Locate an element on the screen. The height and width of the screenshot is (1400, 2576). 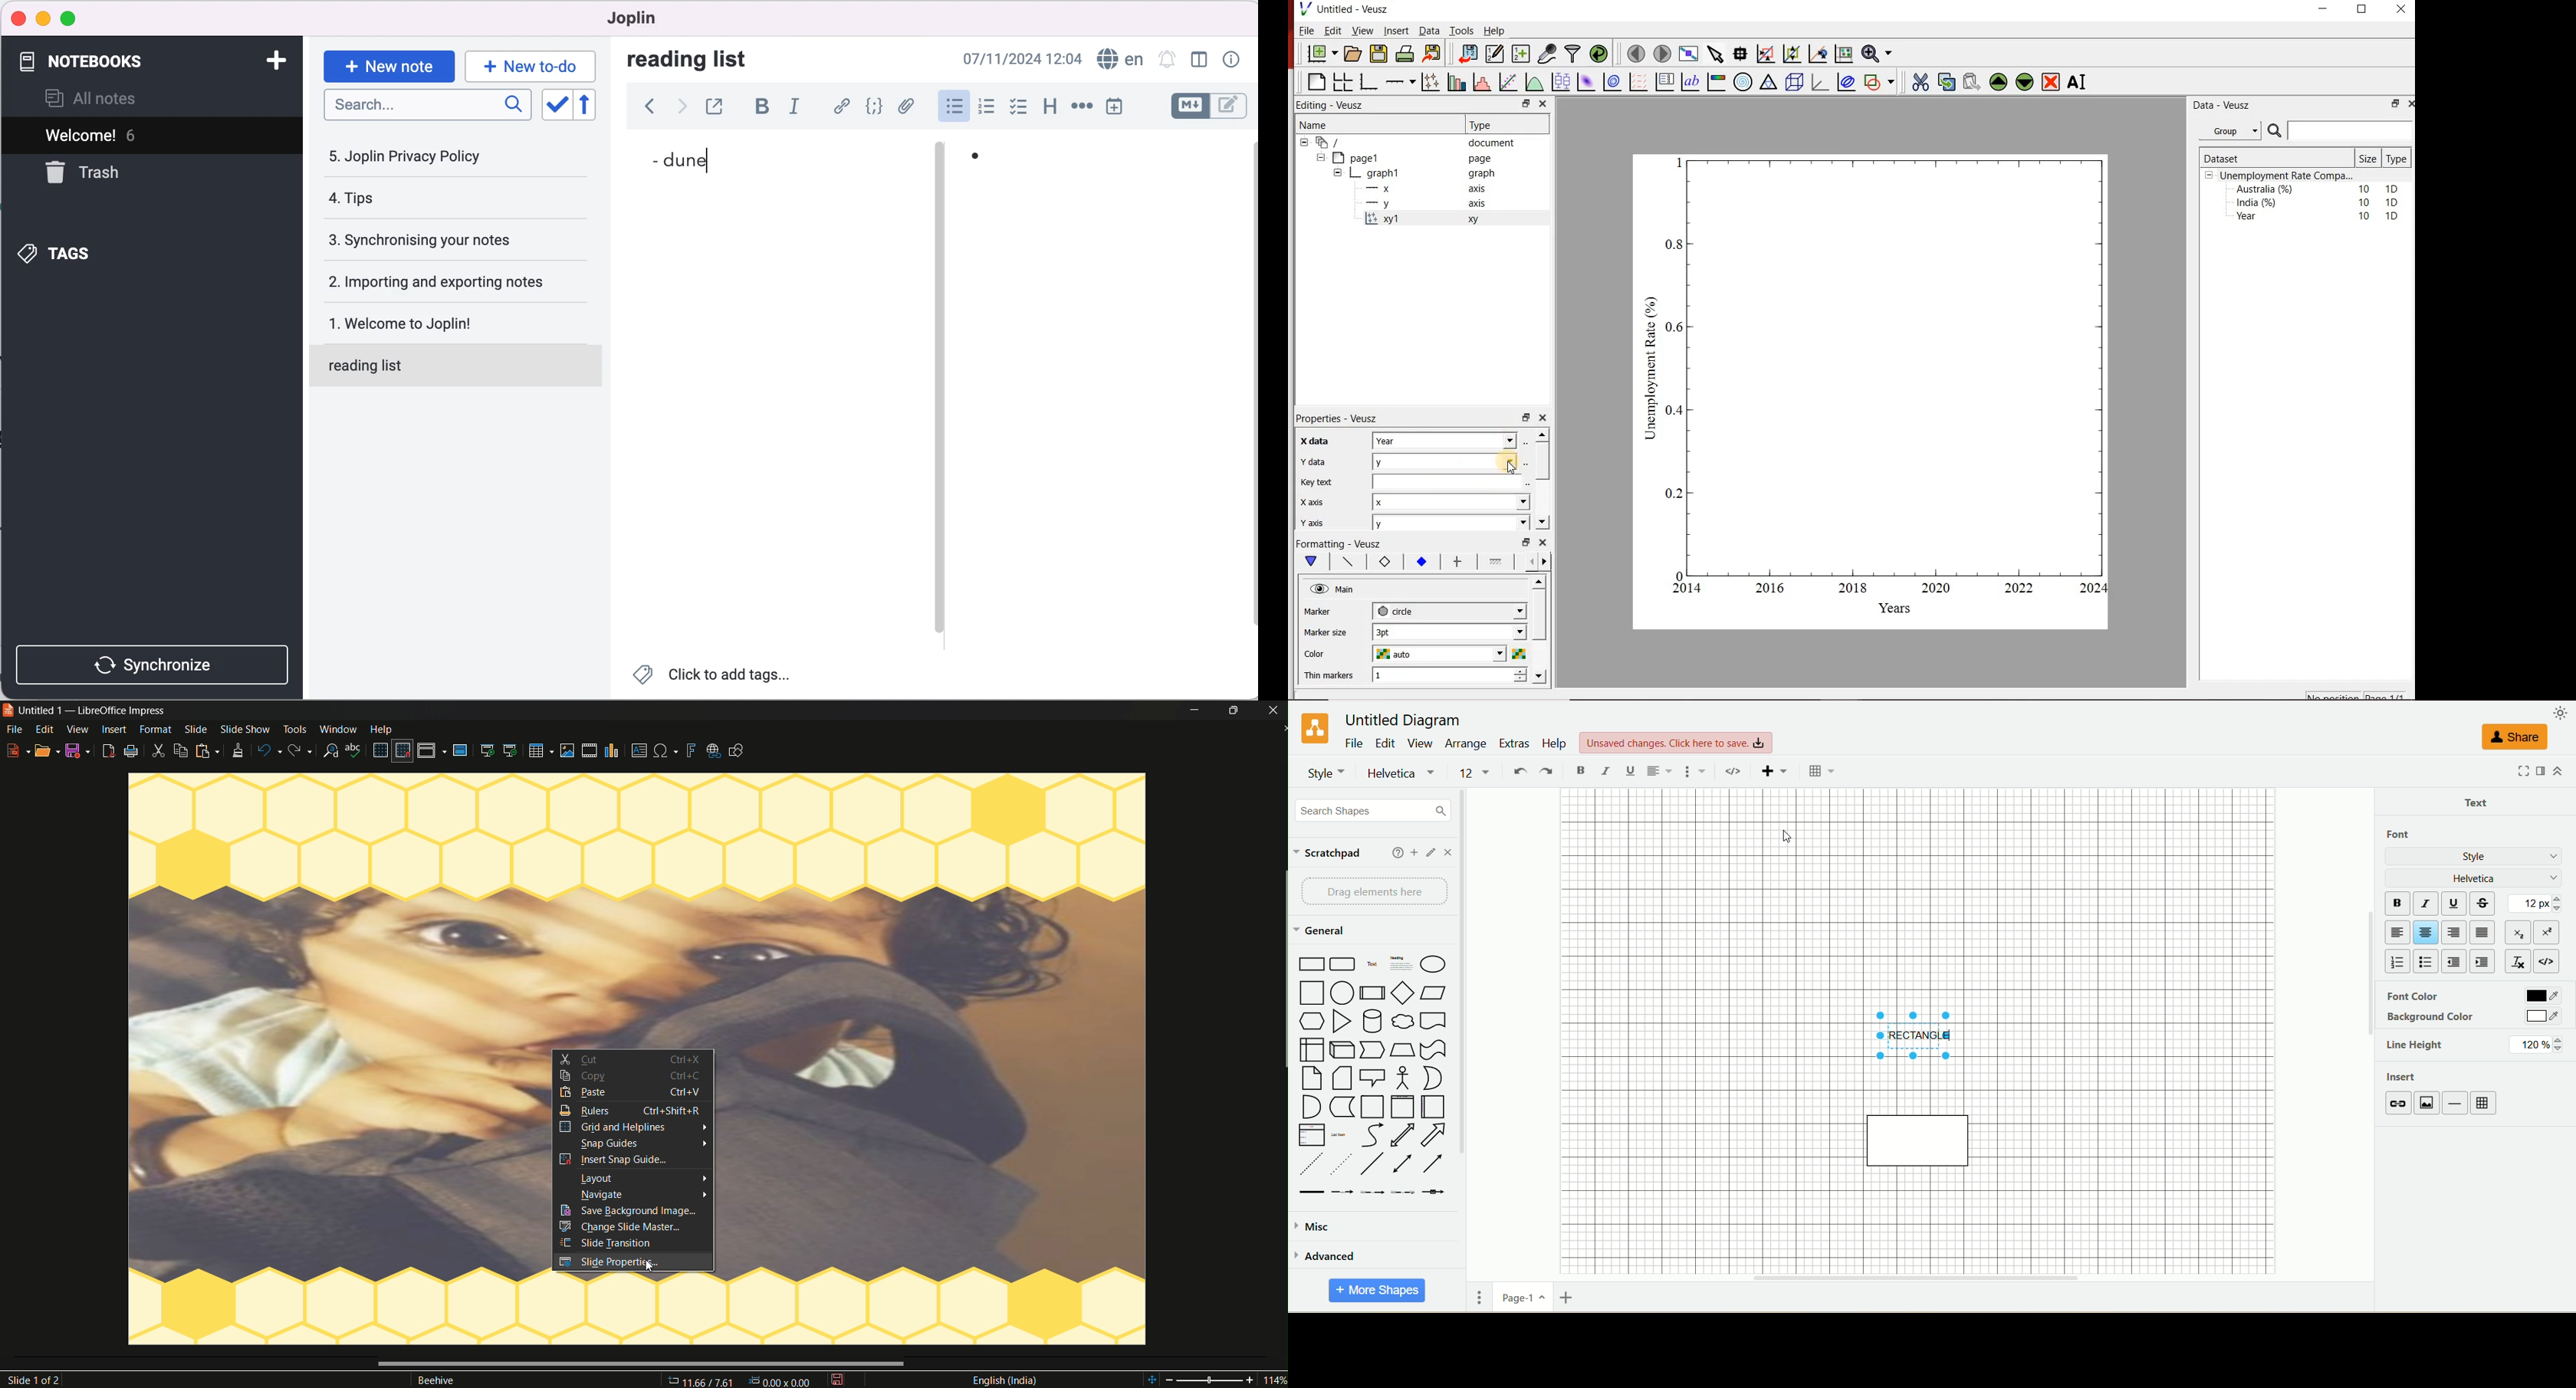
bulleted list is located at coordinates (949, 109).